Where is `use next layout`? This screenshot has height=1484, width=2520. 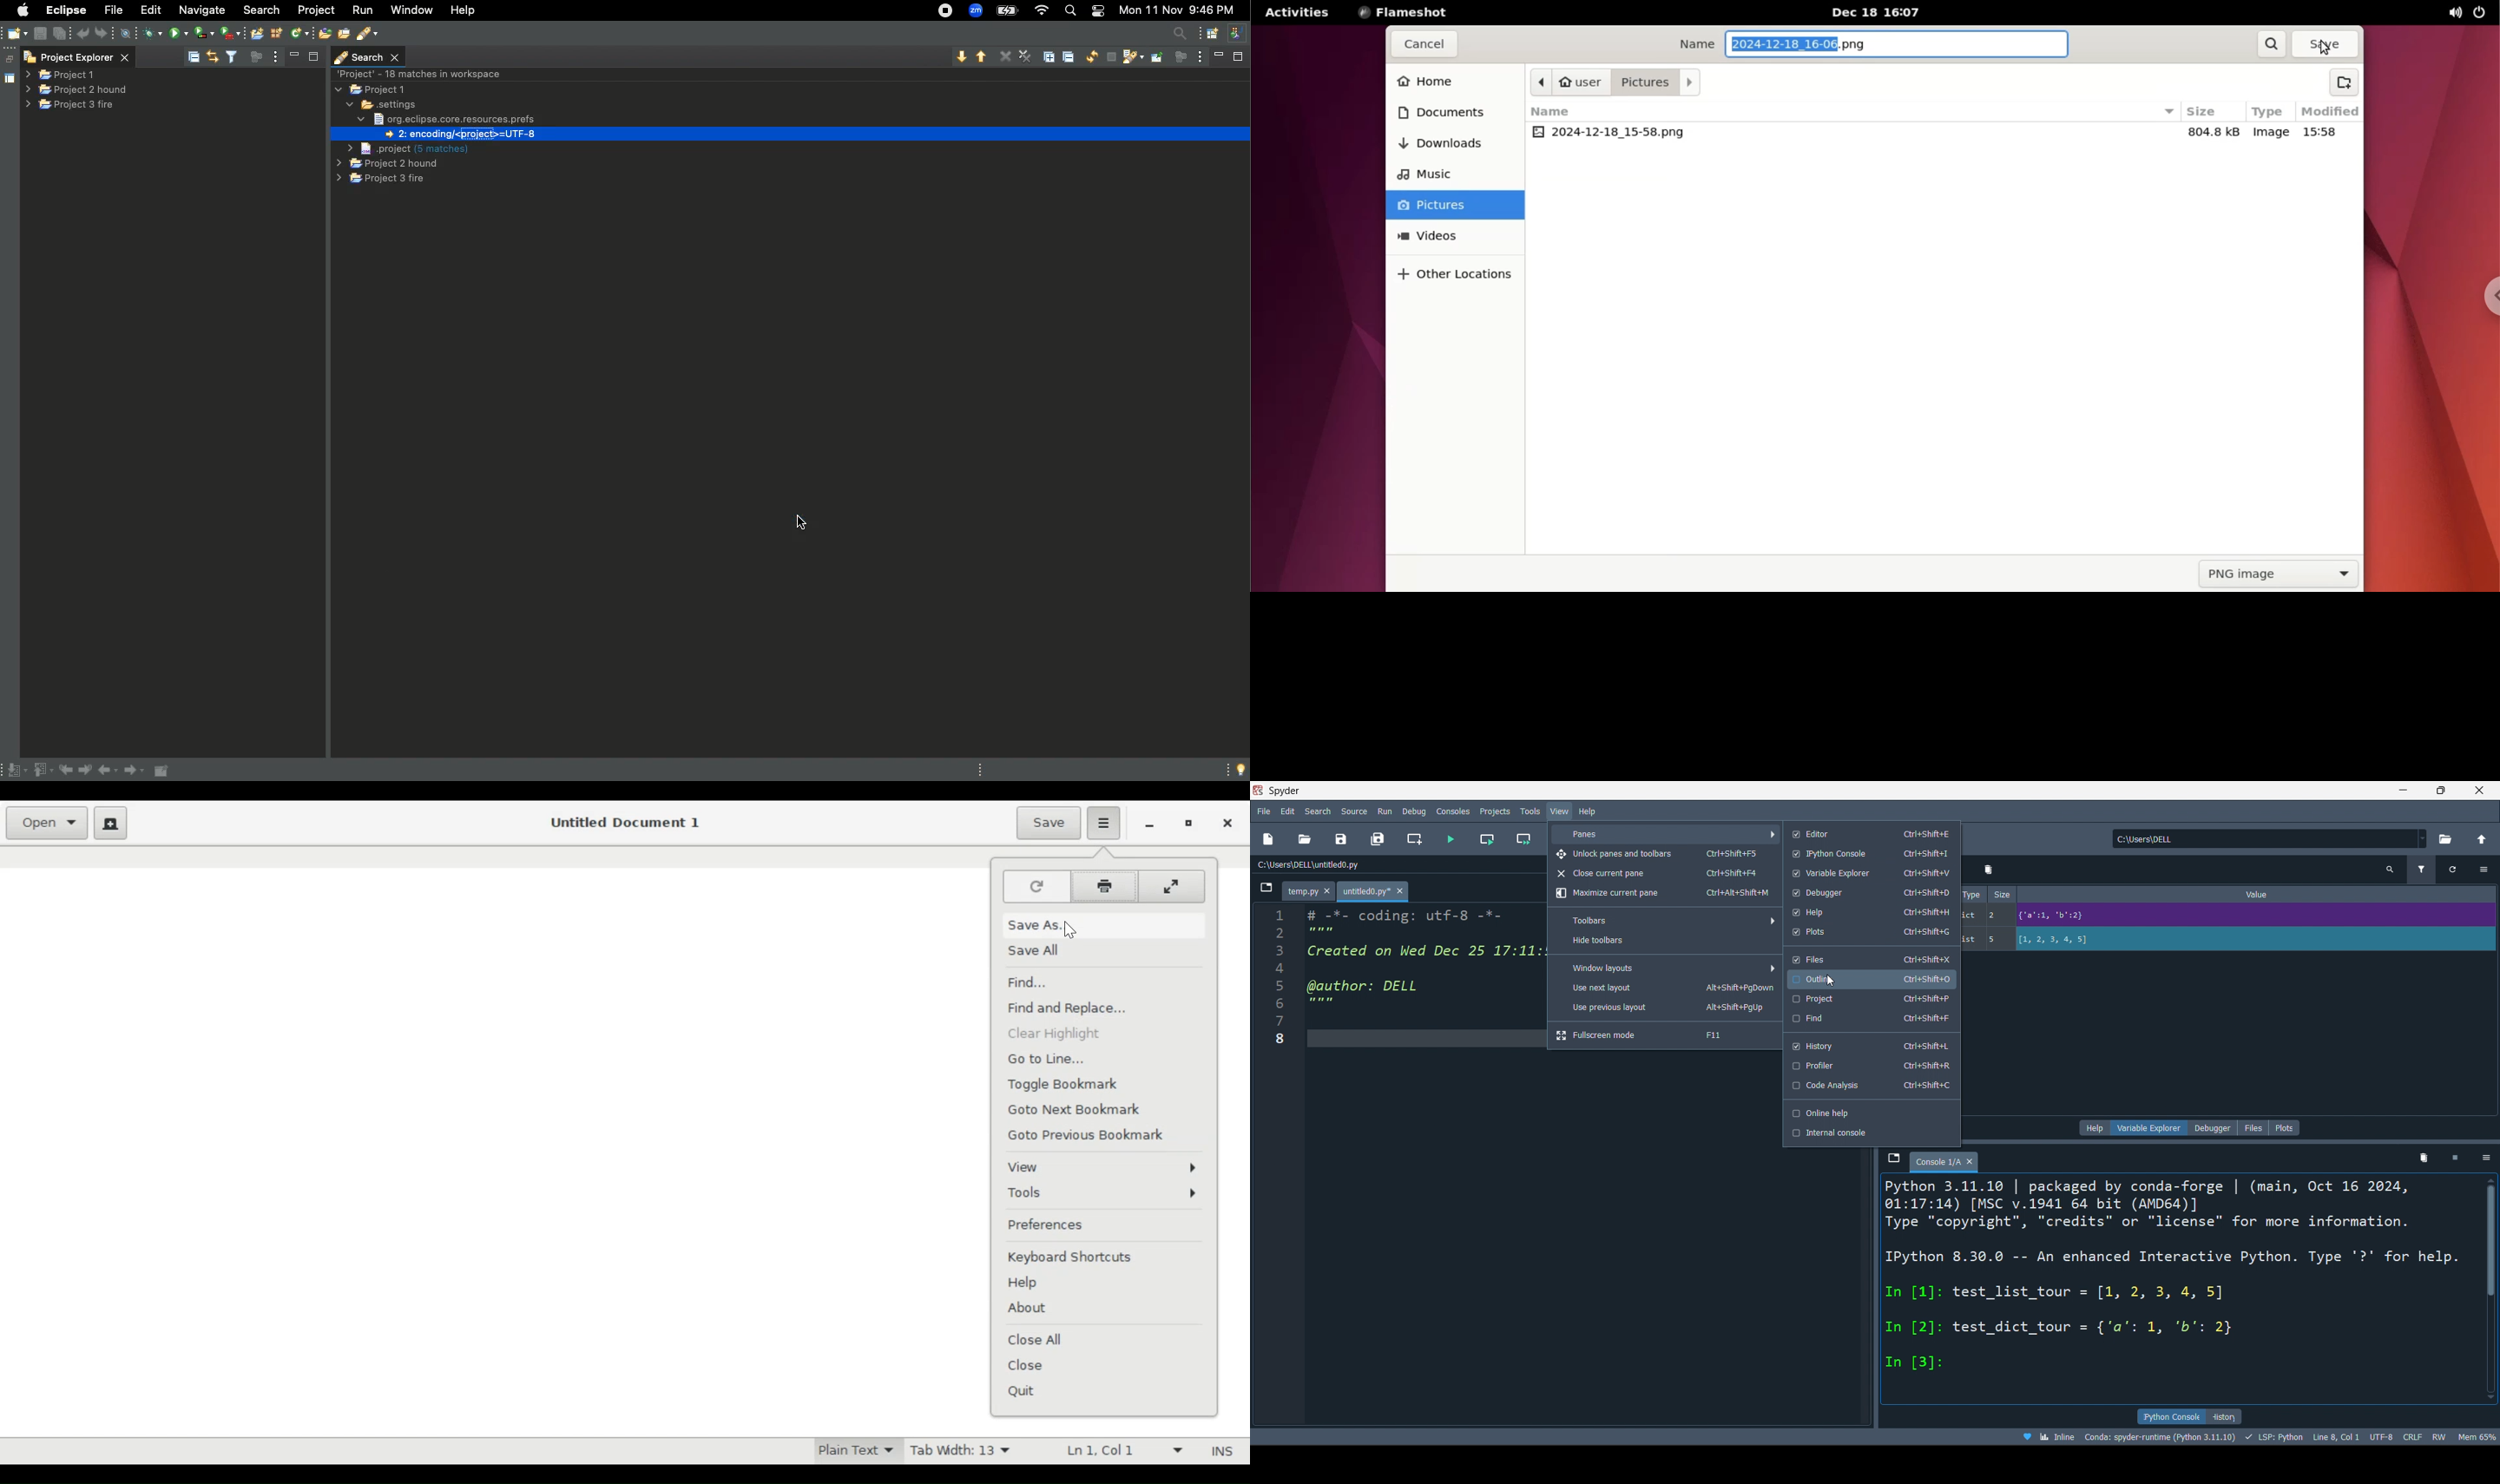 use next layout is located at coordinates (1664, 986).